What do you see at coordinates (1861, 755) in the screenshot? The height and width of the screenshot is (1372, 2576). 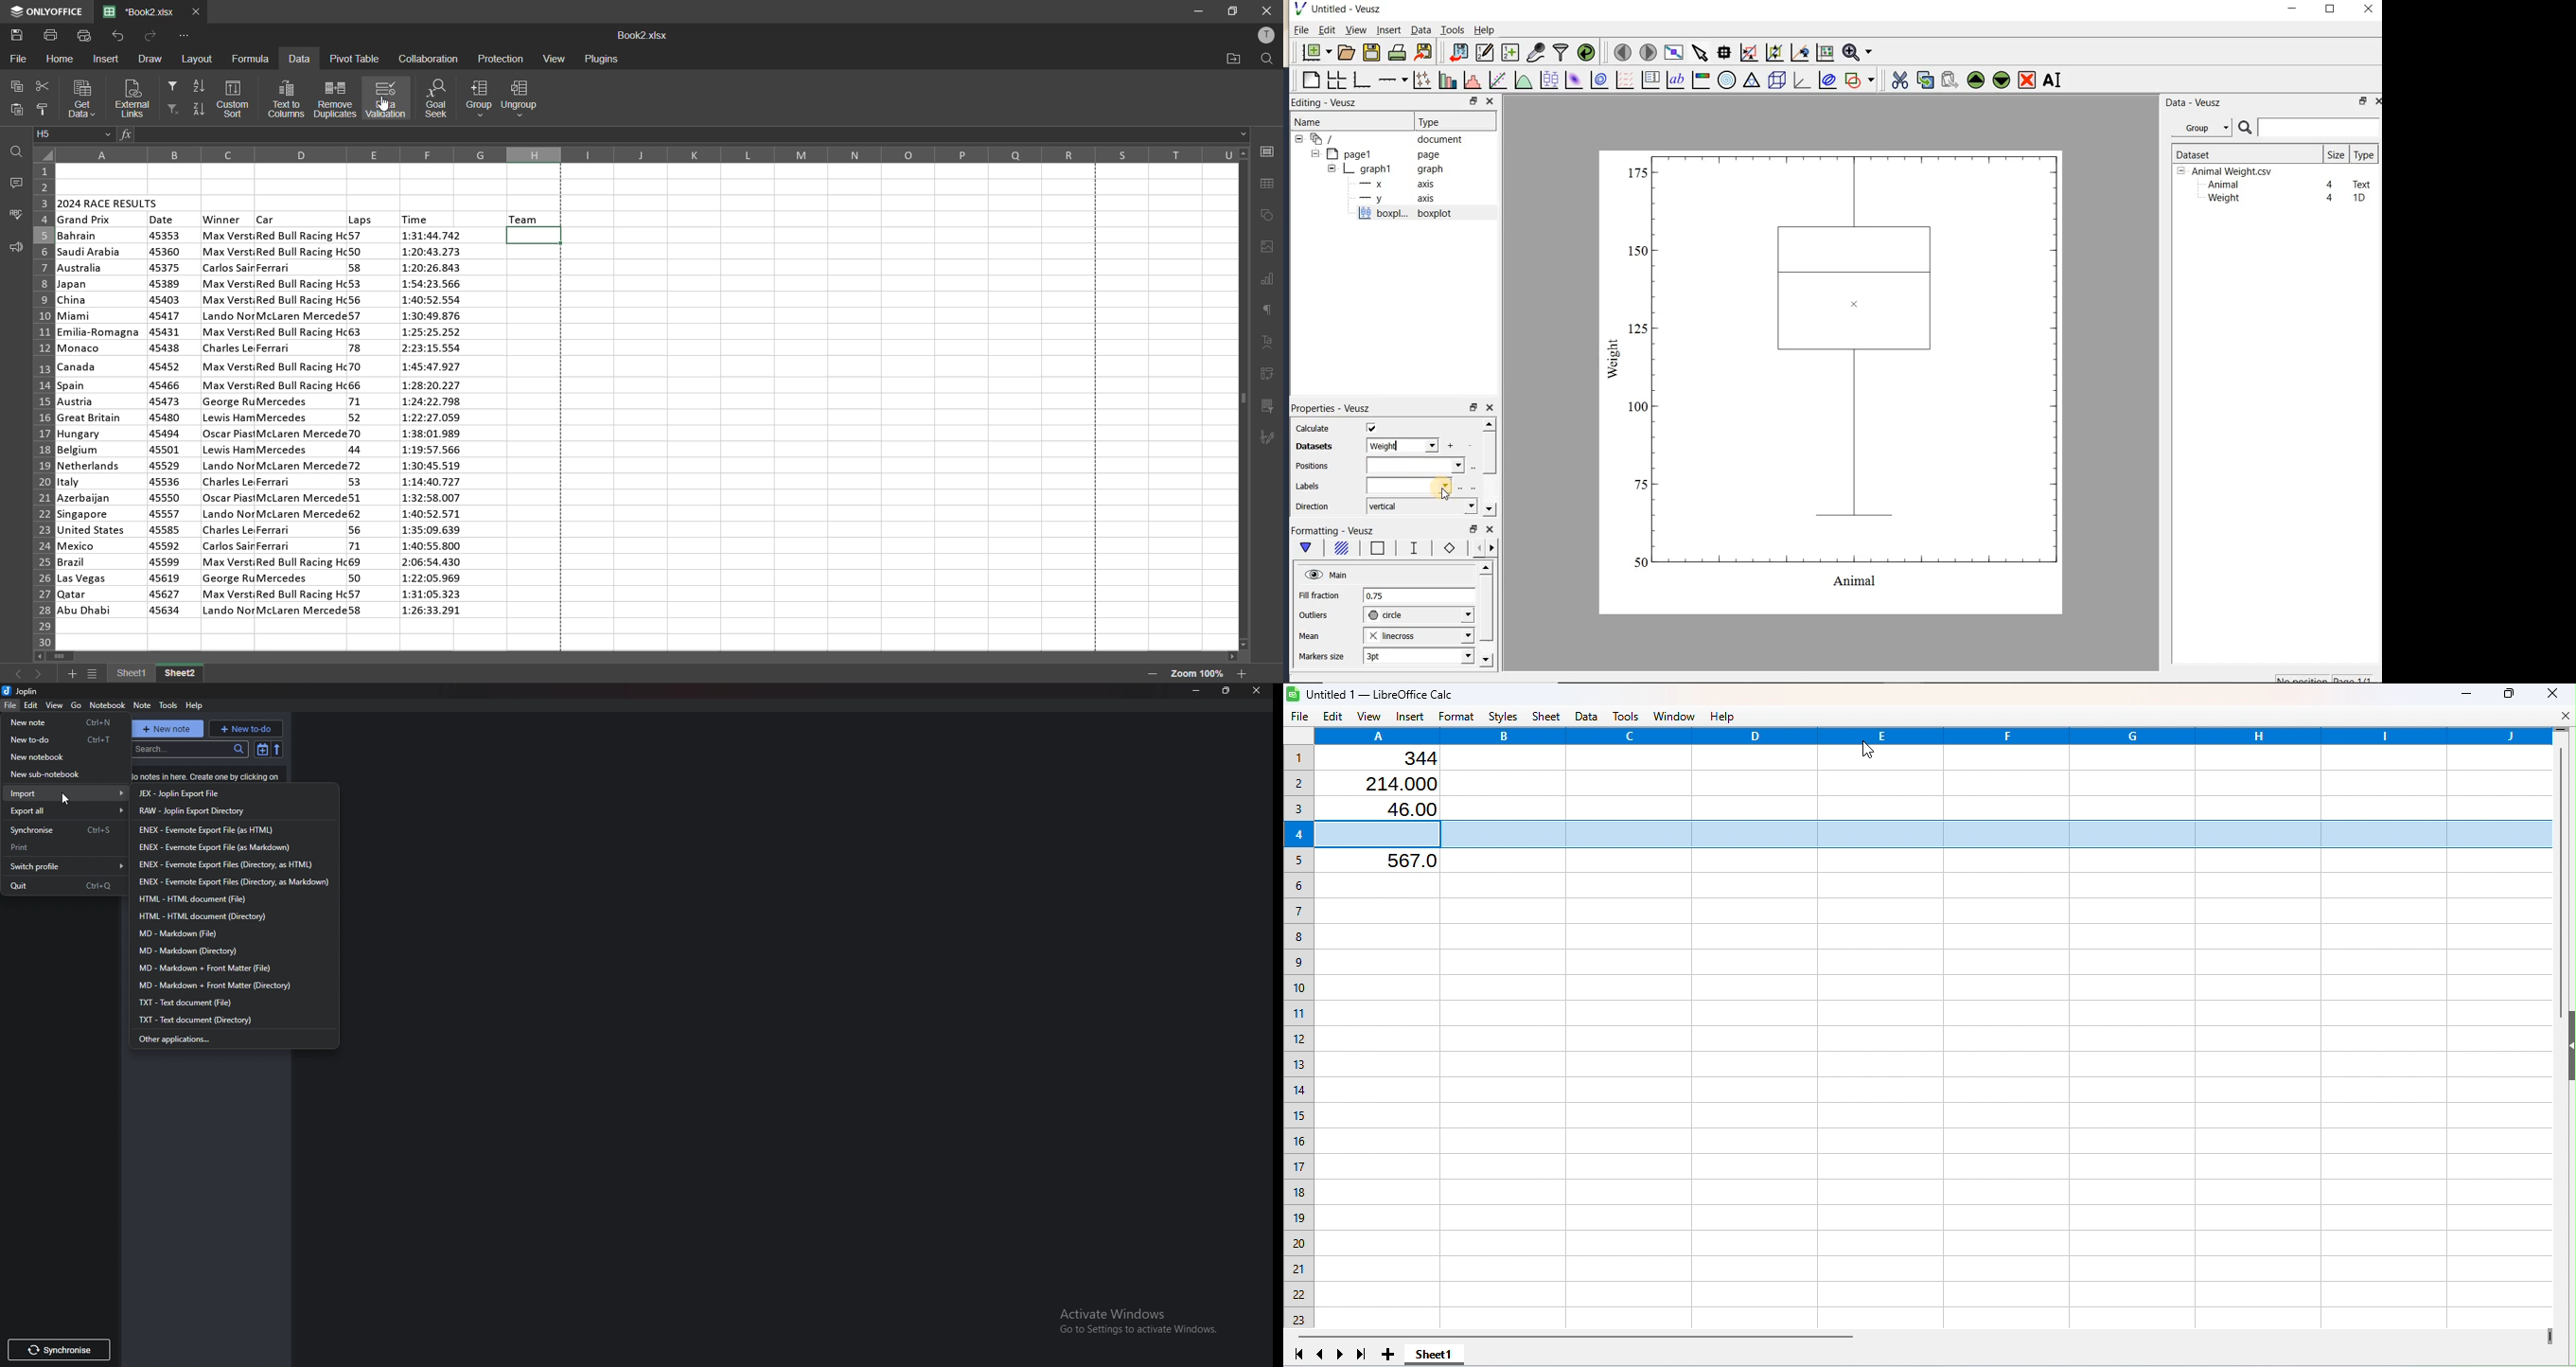 I see `Cursor` at bounding box center [1861, 755].